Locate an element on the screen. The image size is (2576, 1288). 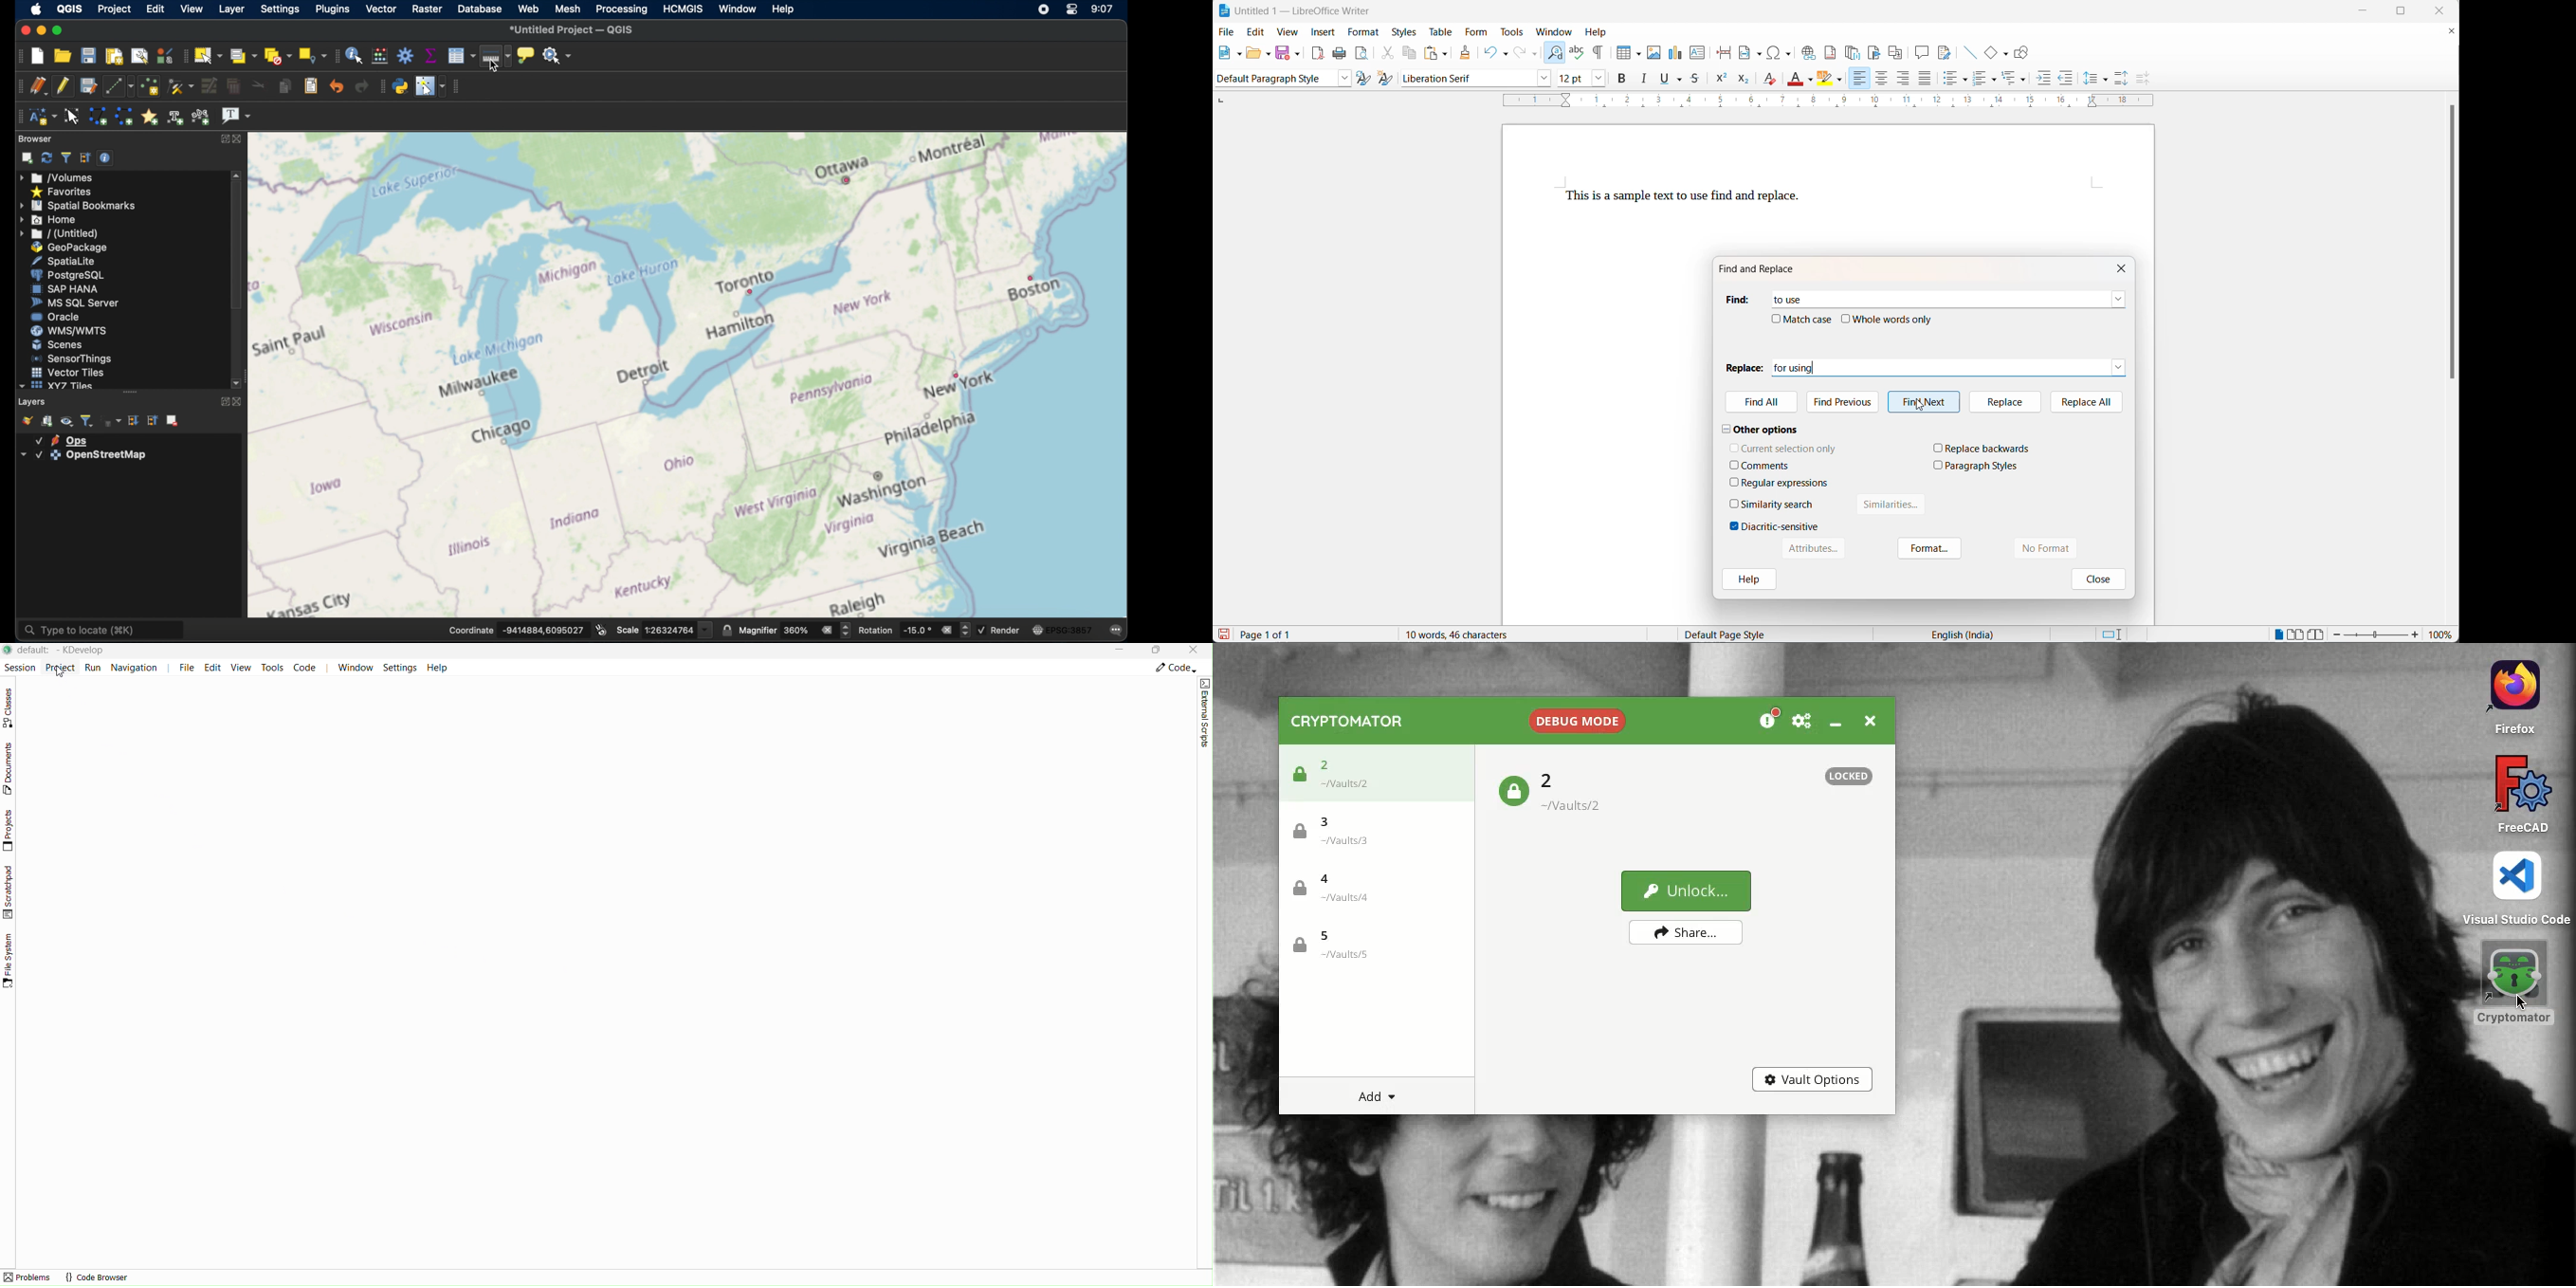
find and replace dialog box title is located at coordinates (1764, 269).